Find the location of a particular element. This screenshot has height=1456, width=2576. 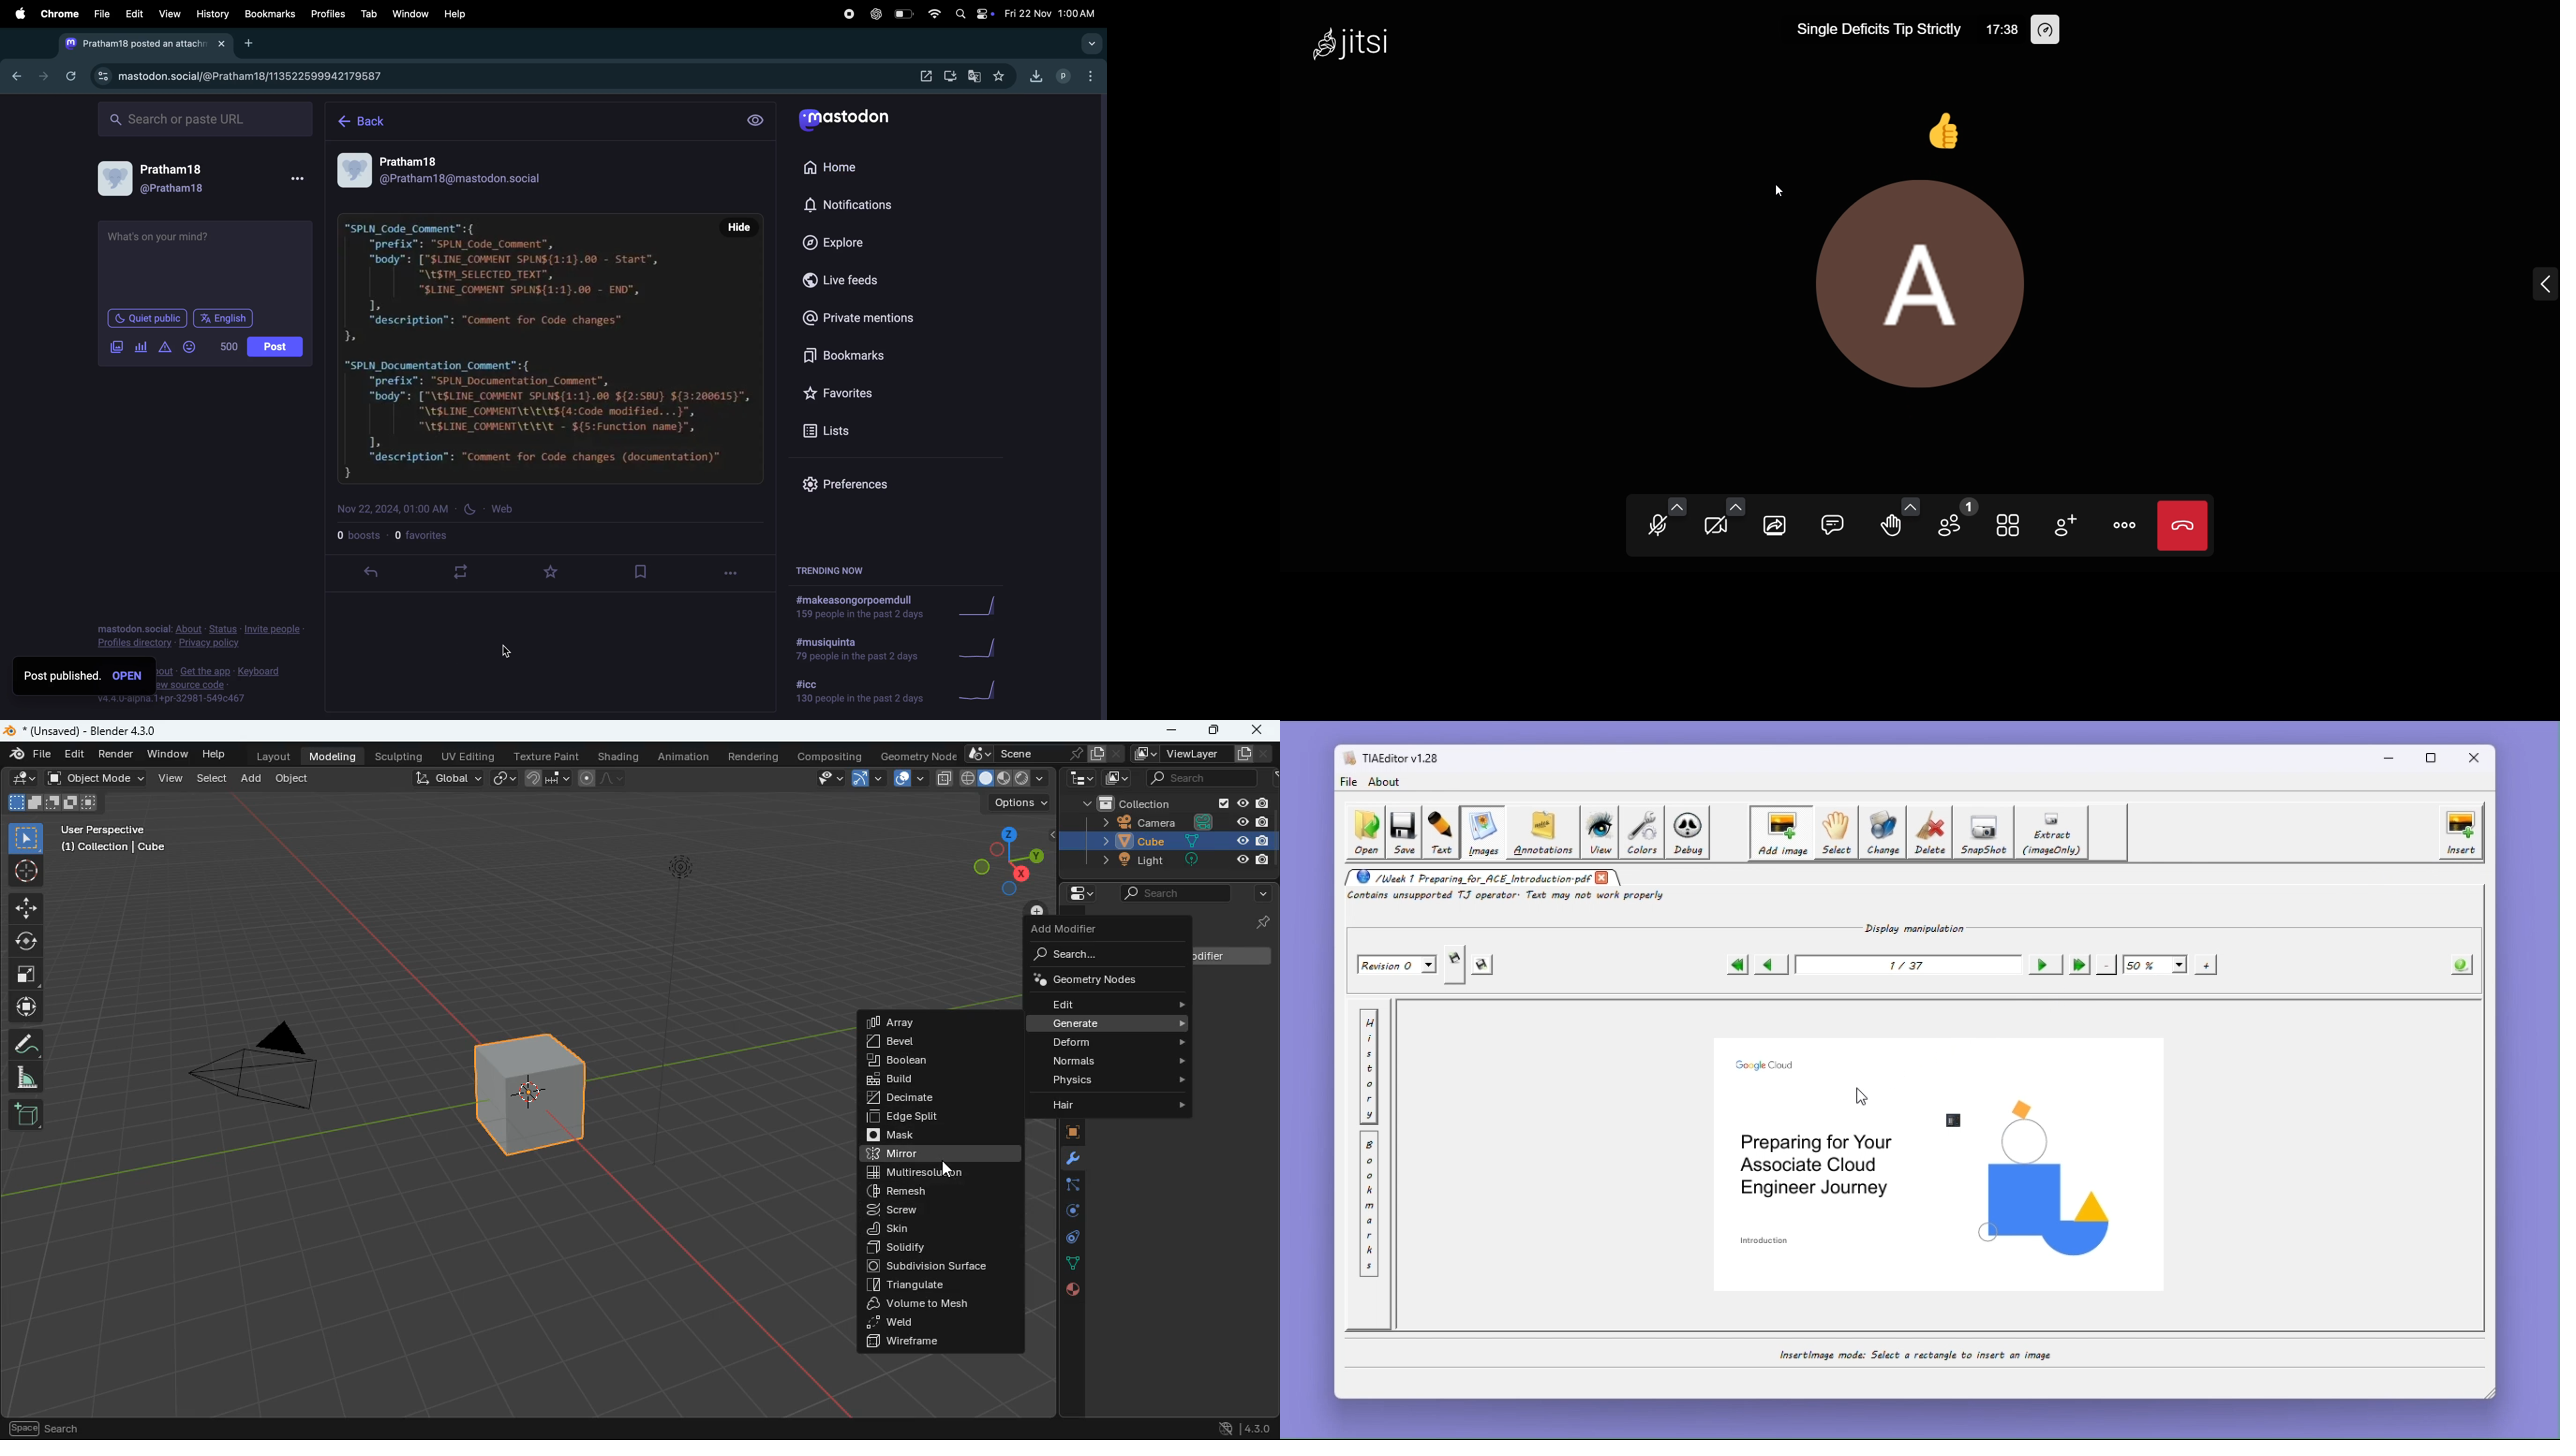

window is located at coordinates (170, 755).